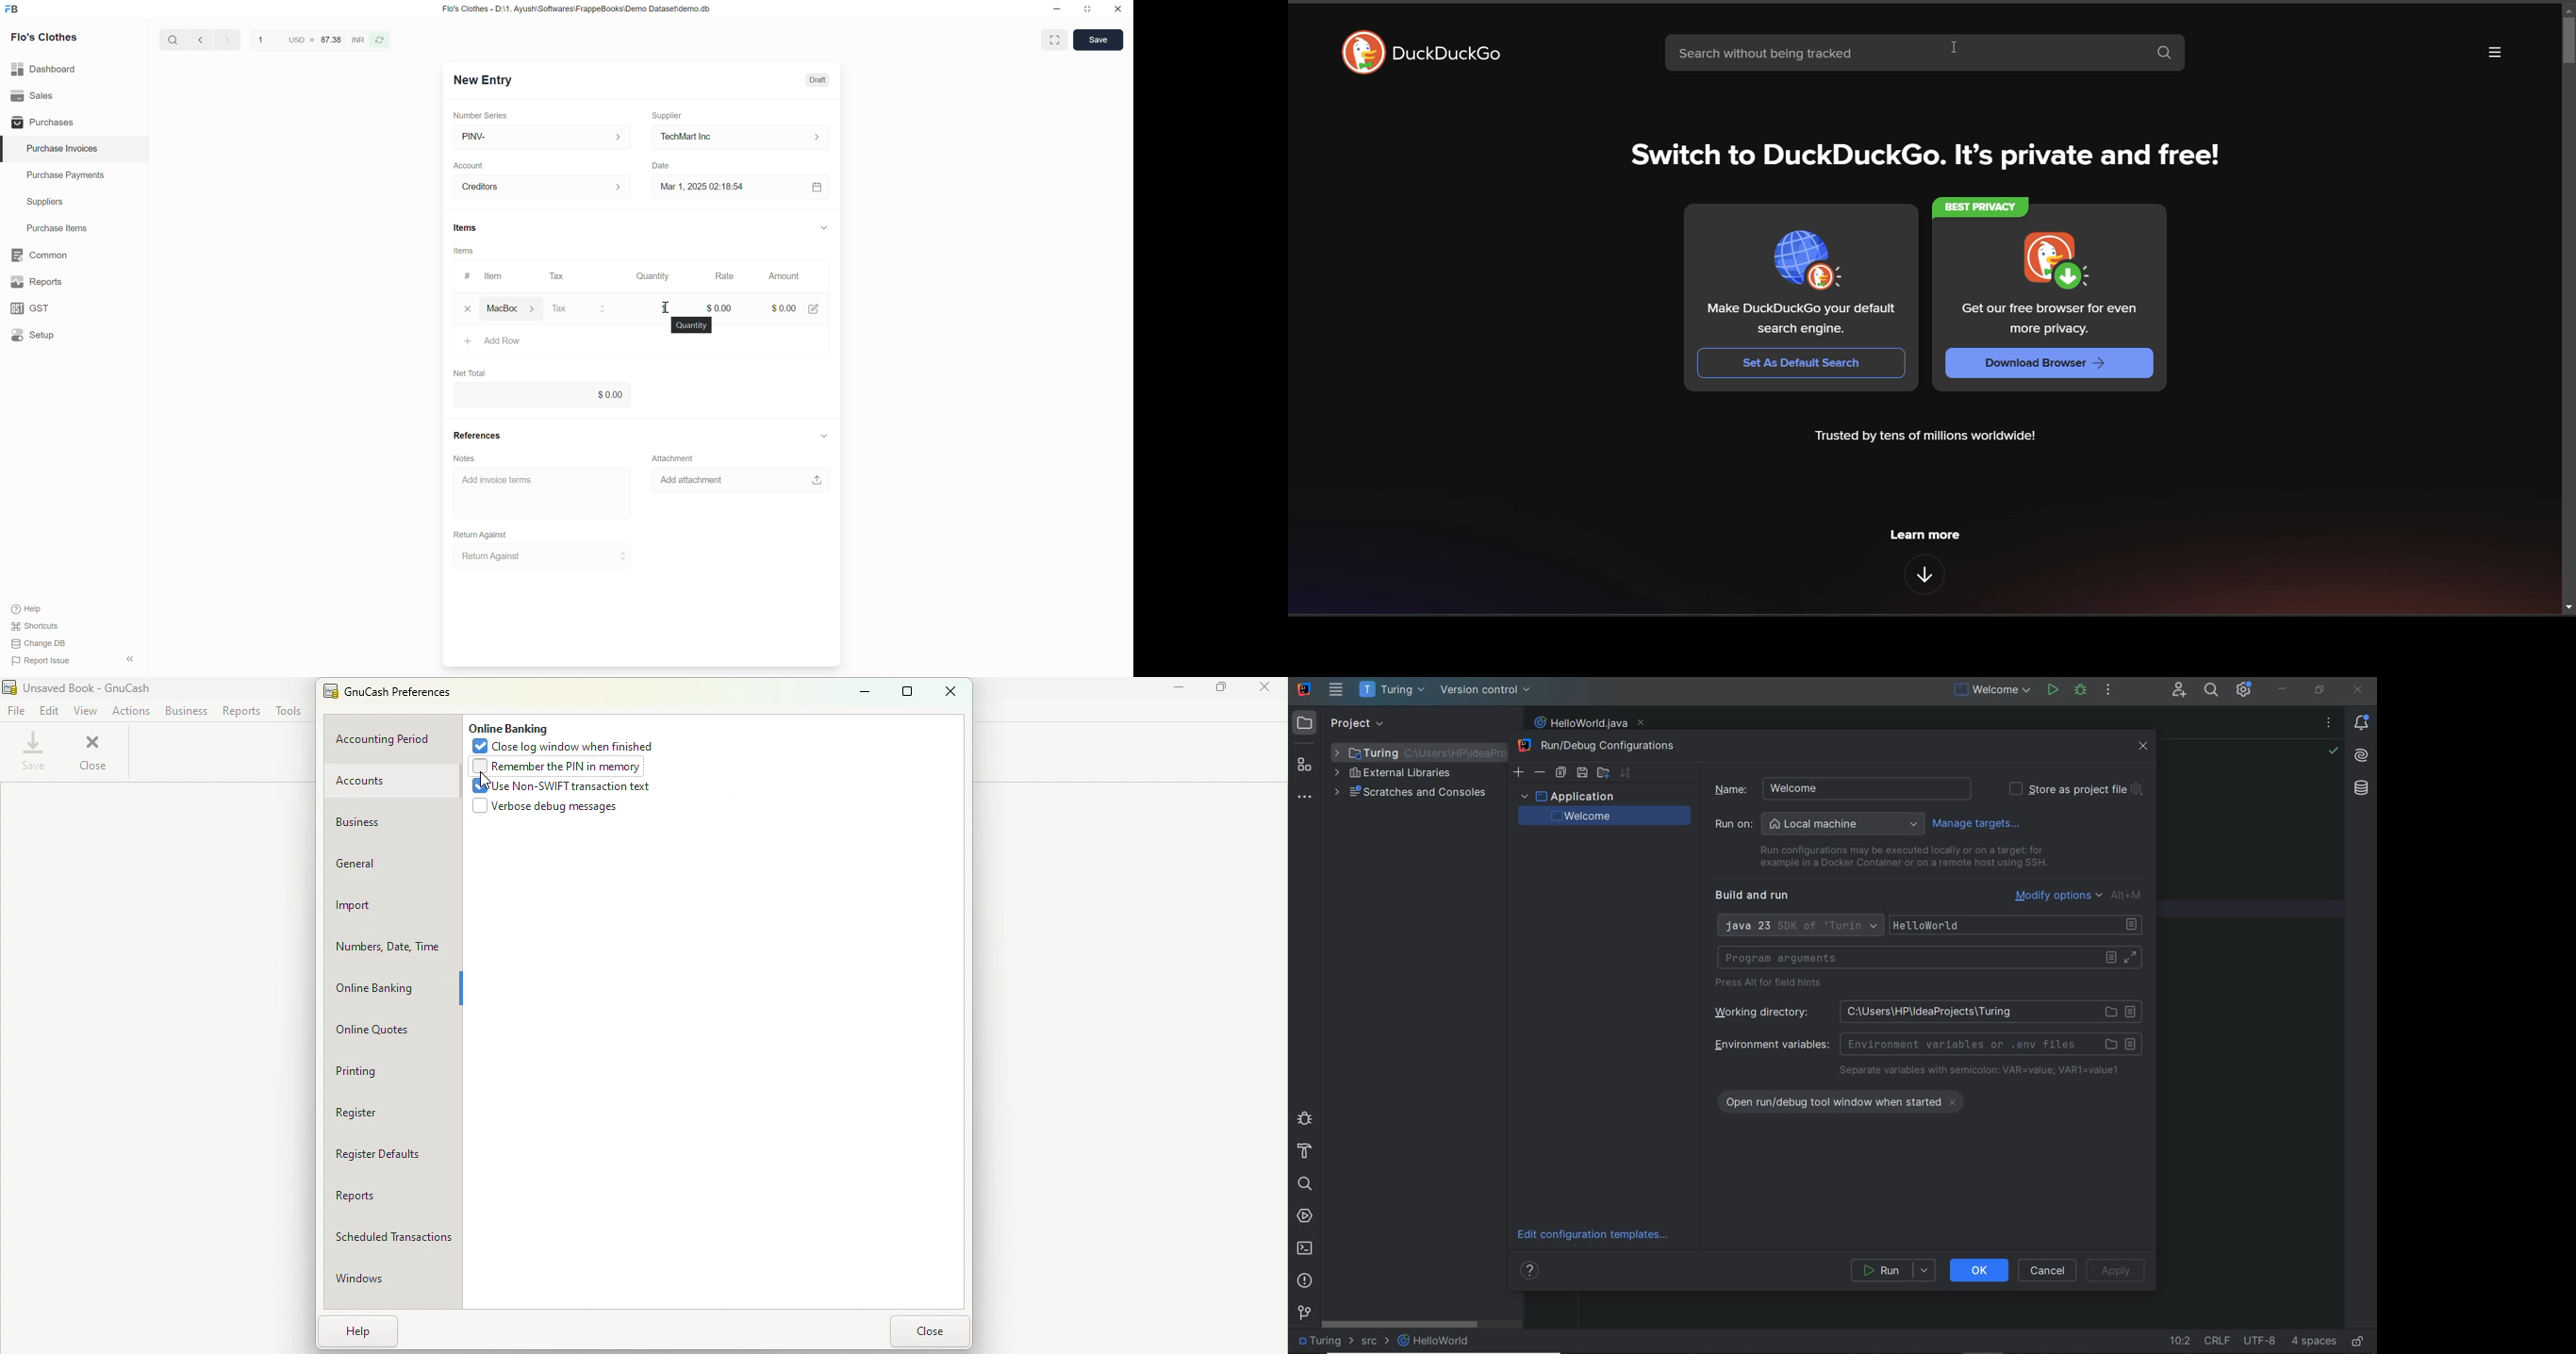  What do you see at coordinates (741, 479) in the screenshot?
I see `Add attachment` at bounding box center [741, 479].